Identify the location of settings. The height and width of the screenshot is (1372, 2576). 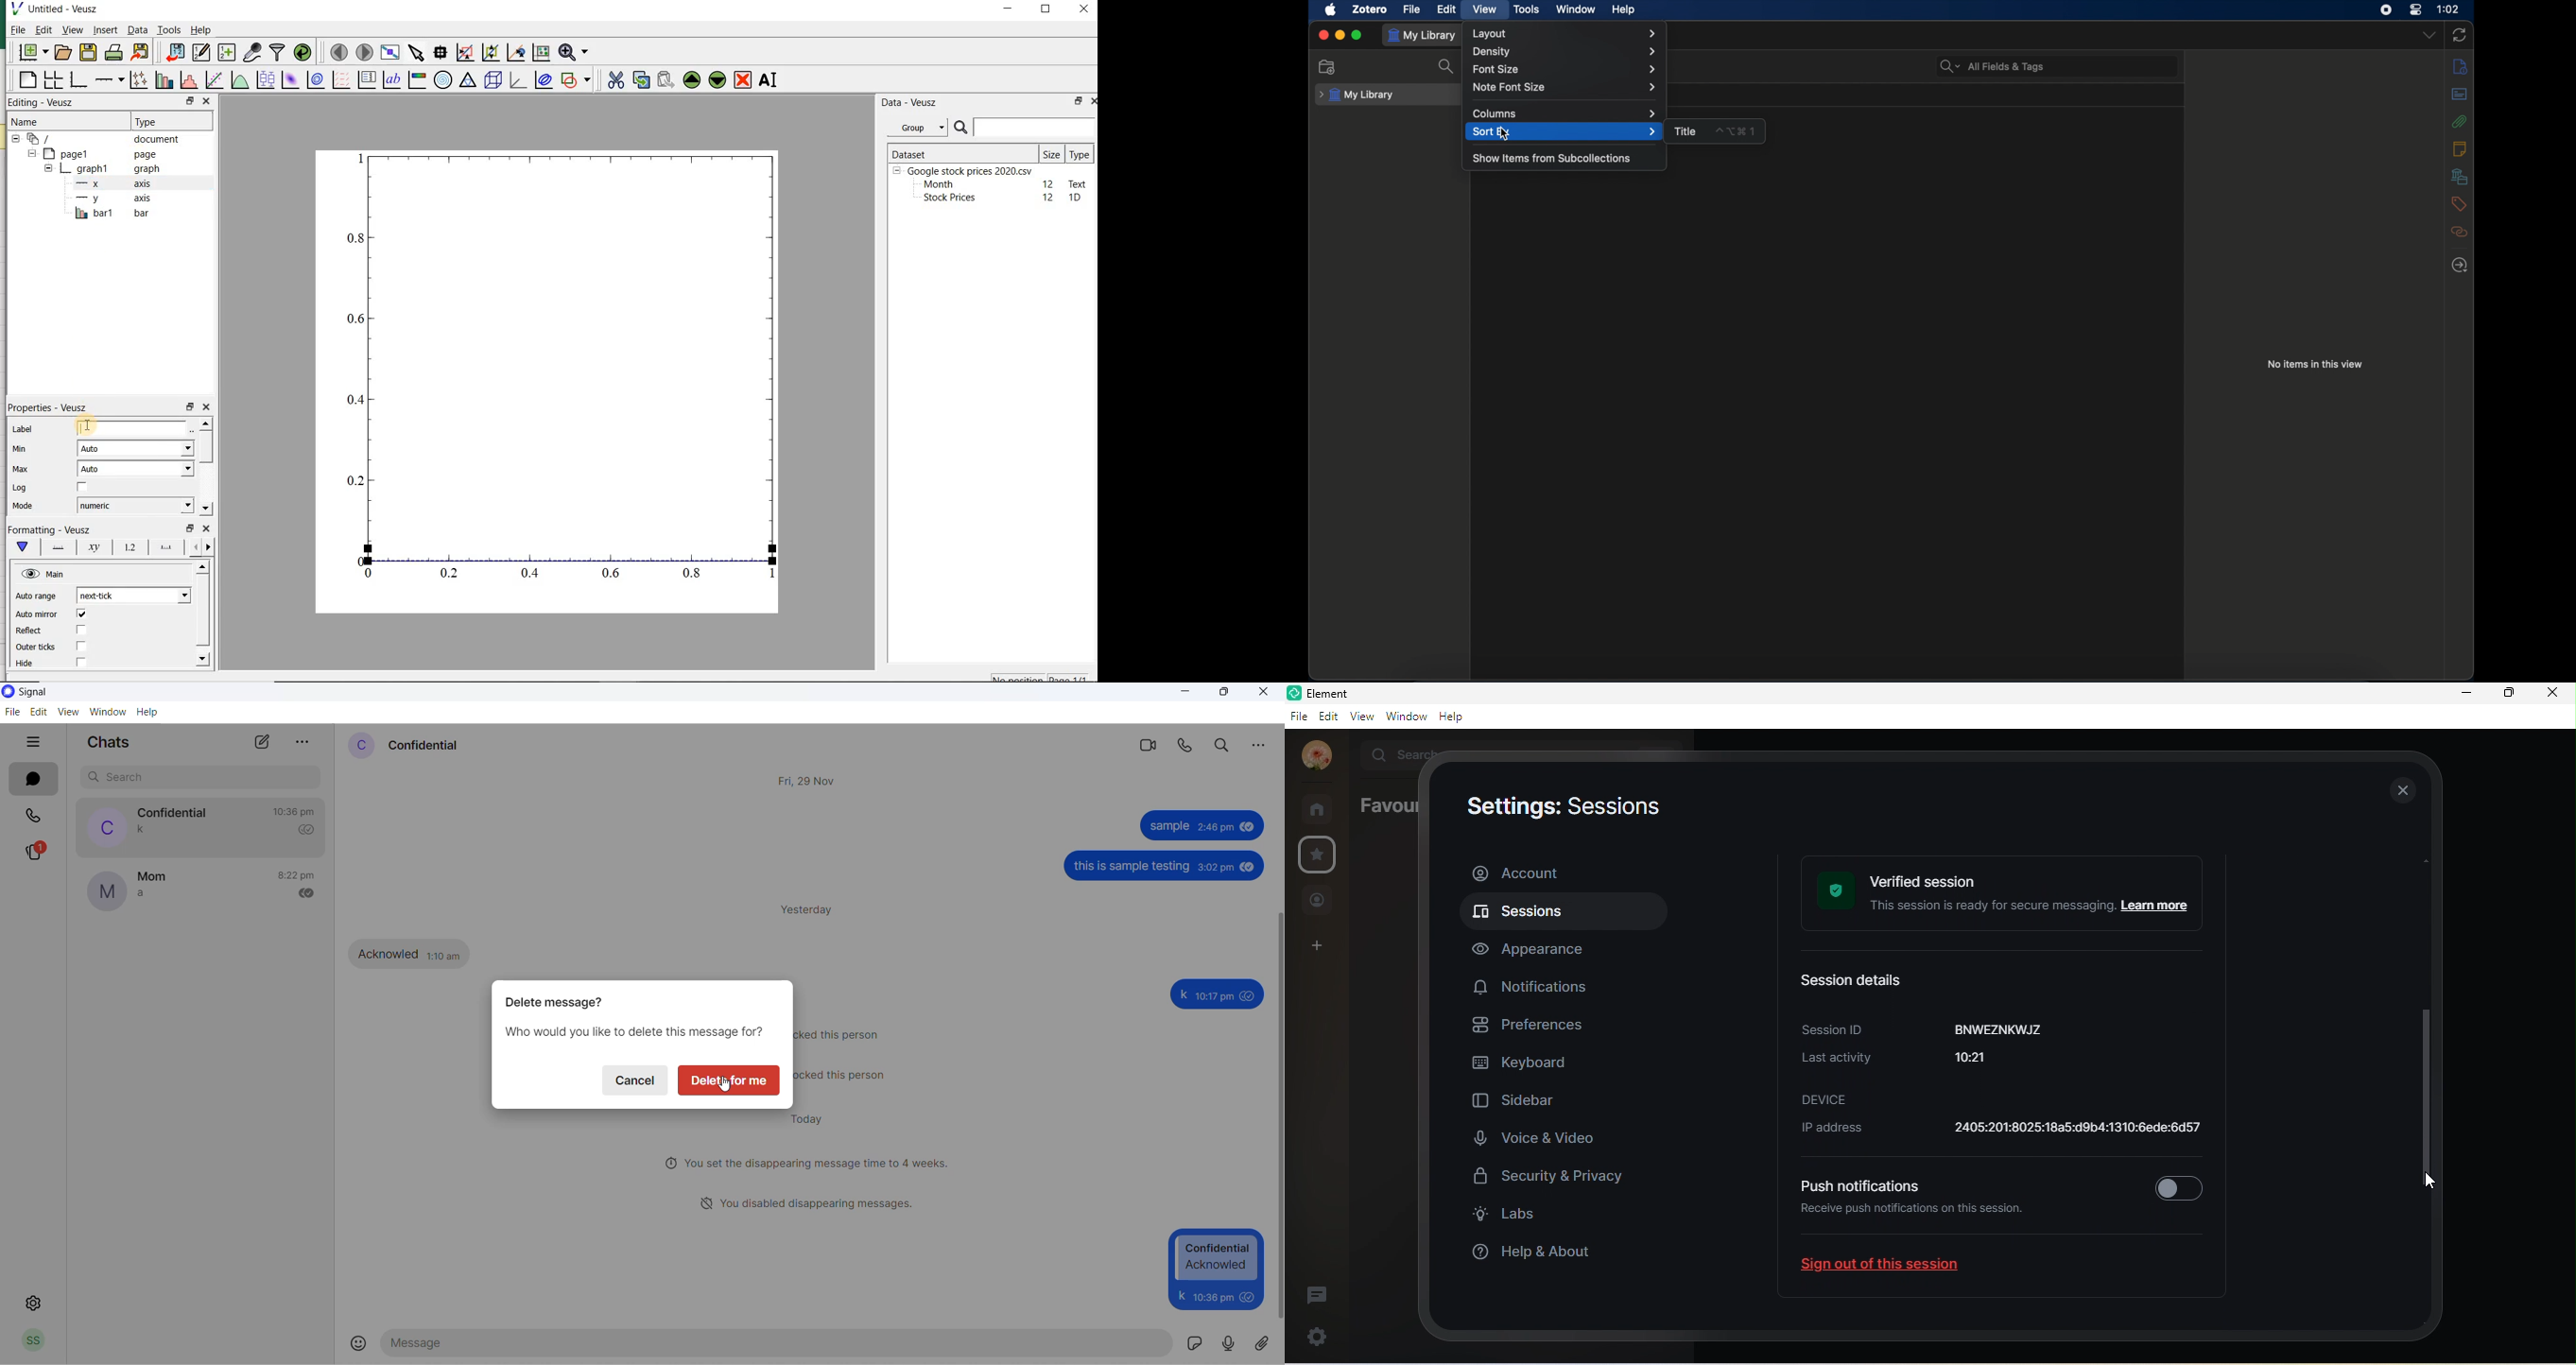
(1314, 1336).